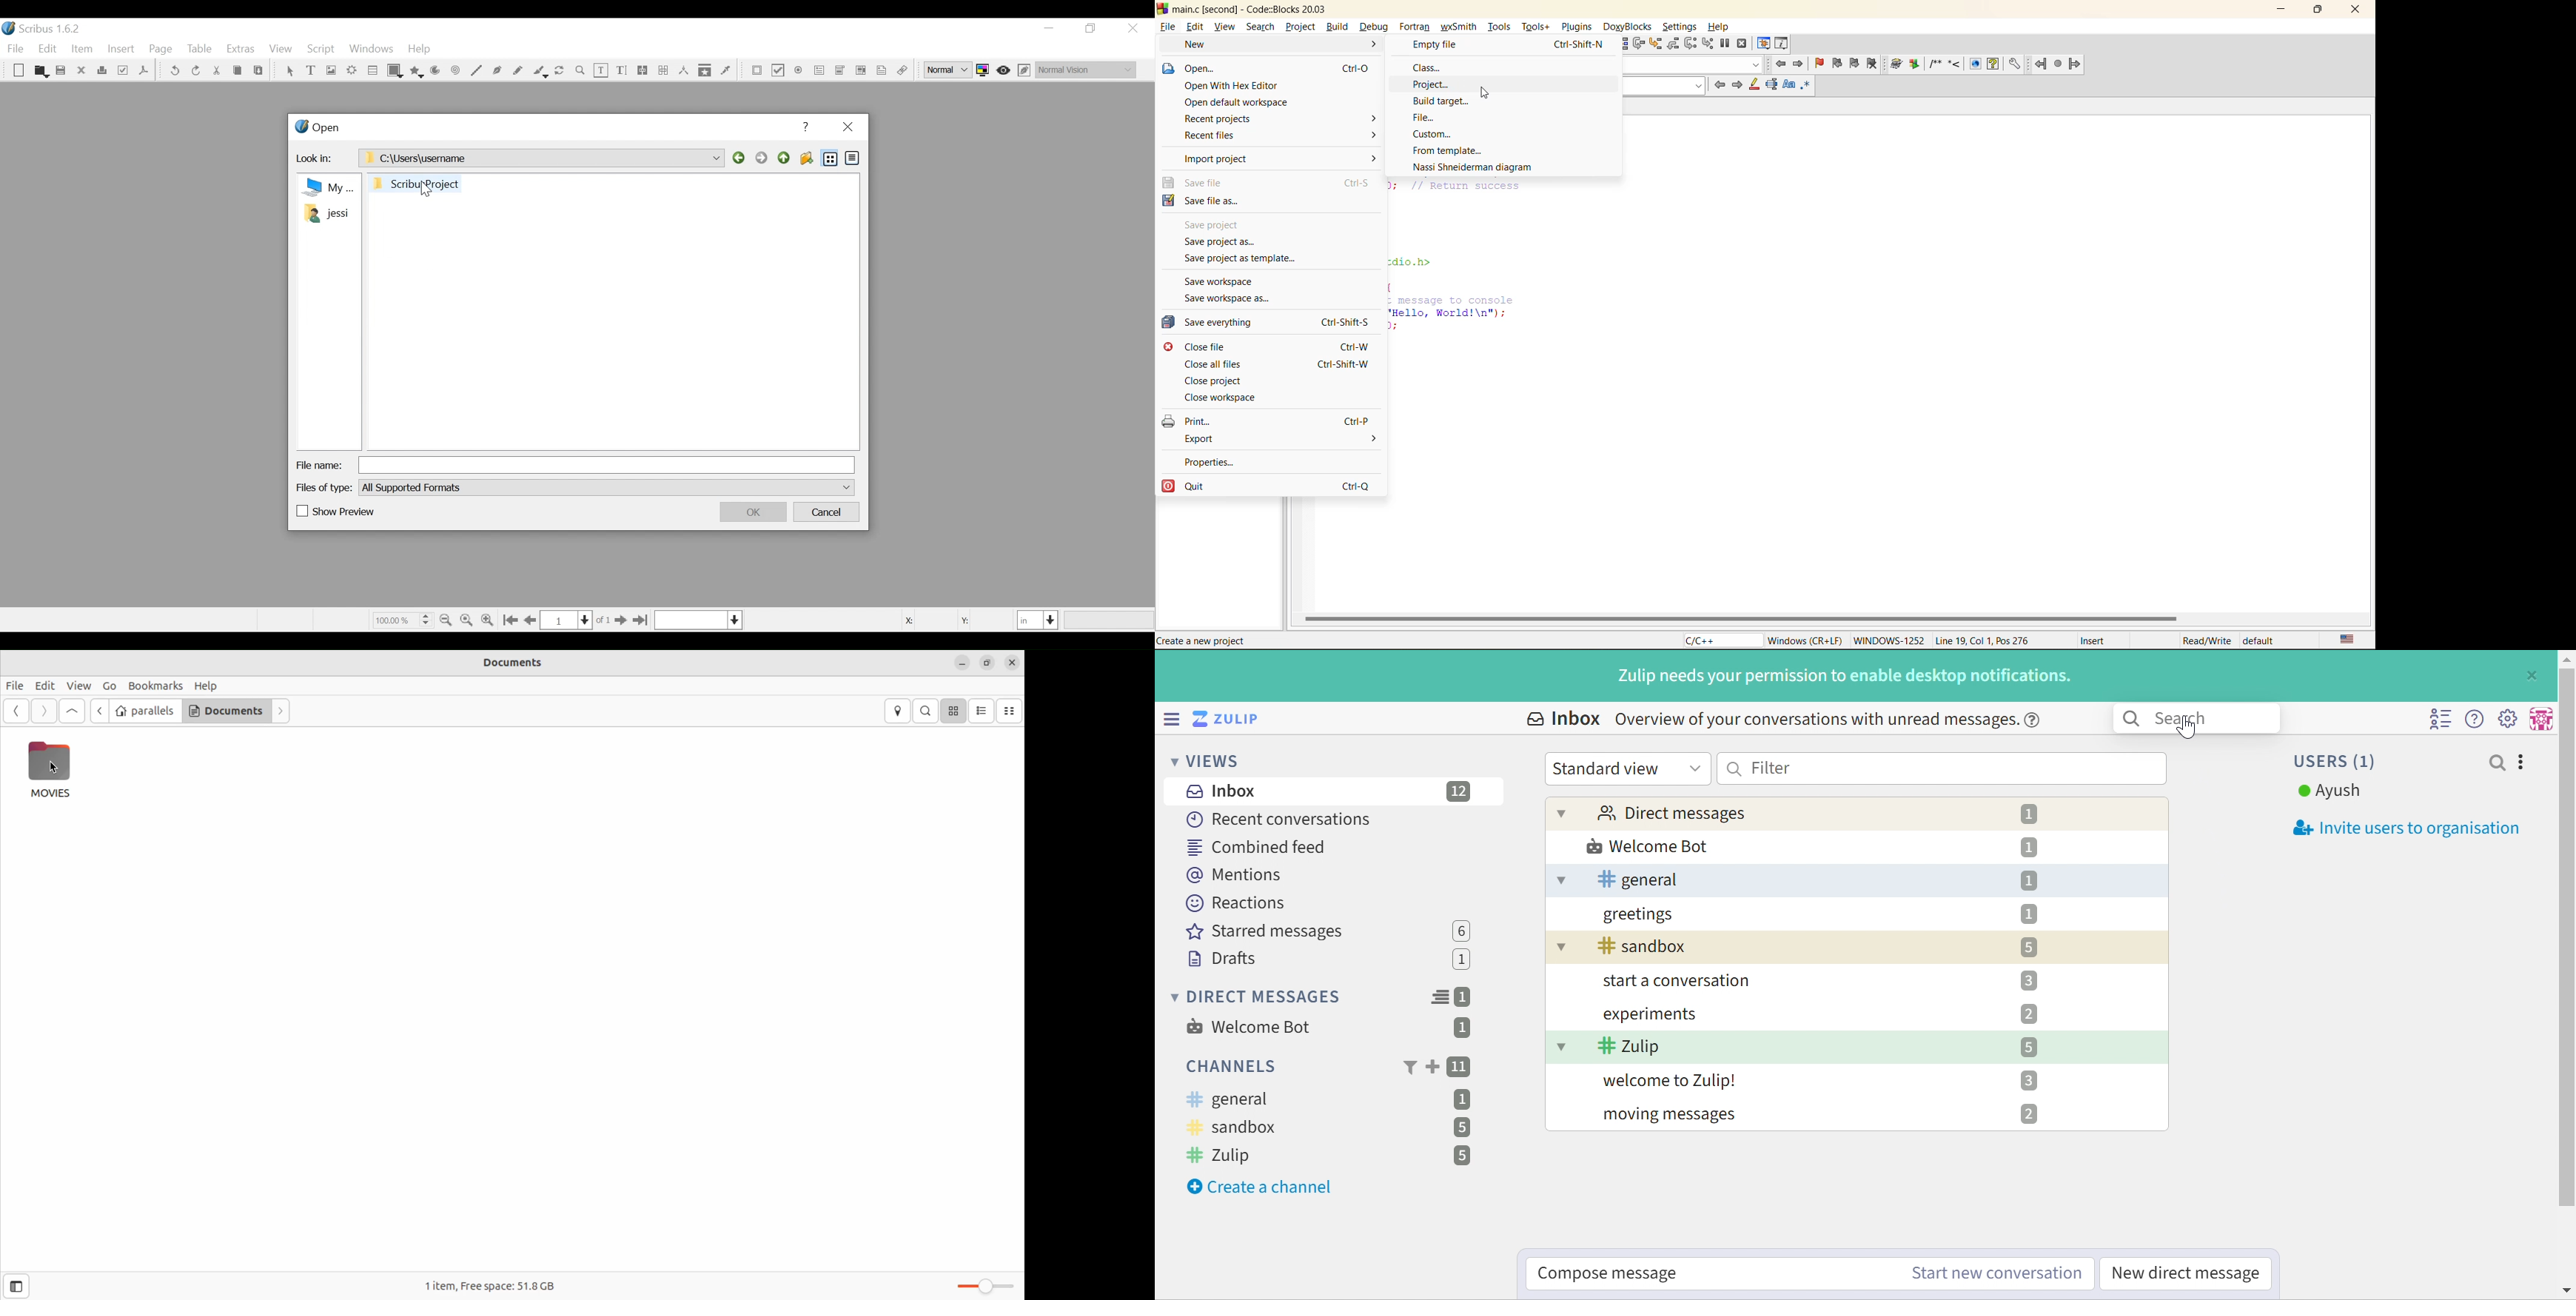 This screenshot has width=2576, height=1316. What do you see at coordinates (289, 72) in the screenshot?
I see `Select` at bounding box center [289, 72].